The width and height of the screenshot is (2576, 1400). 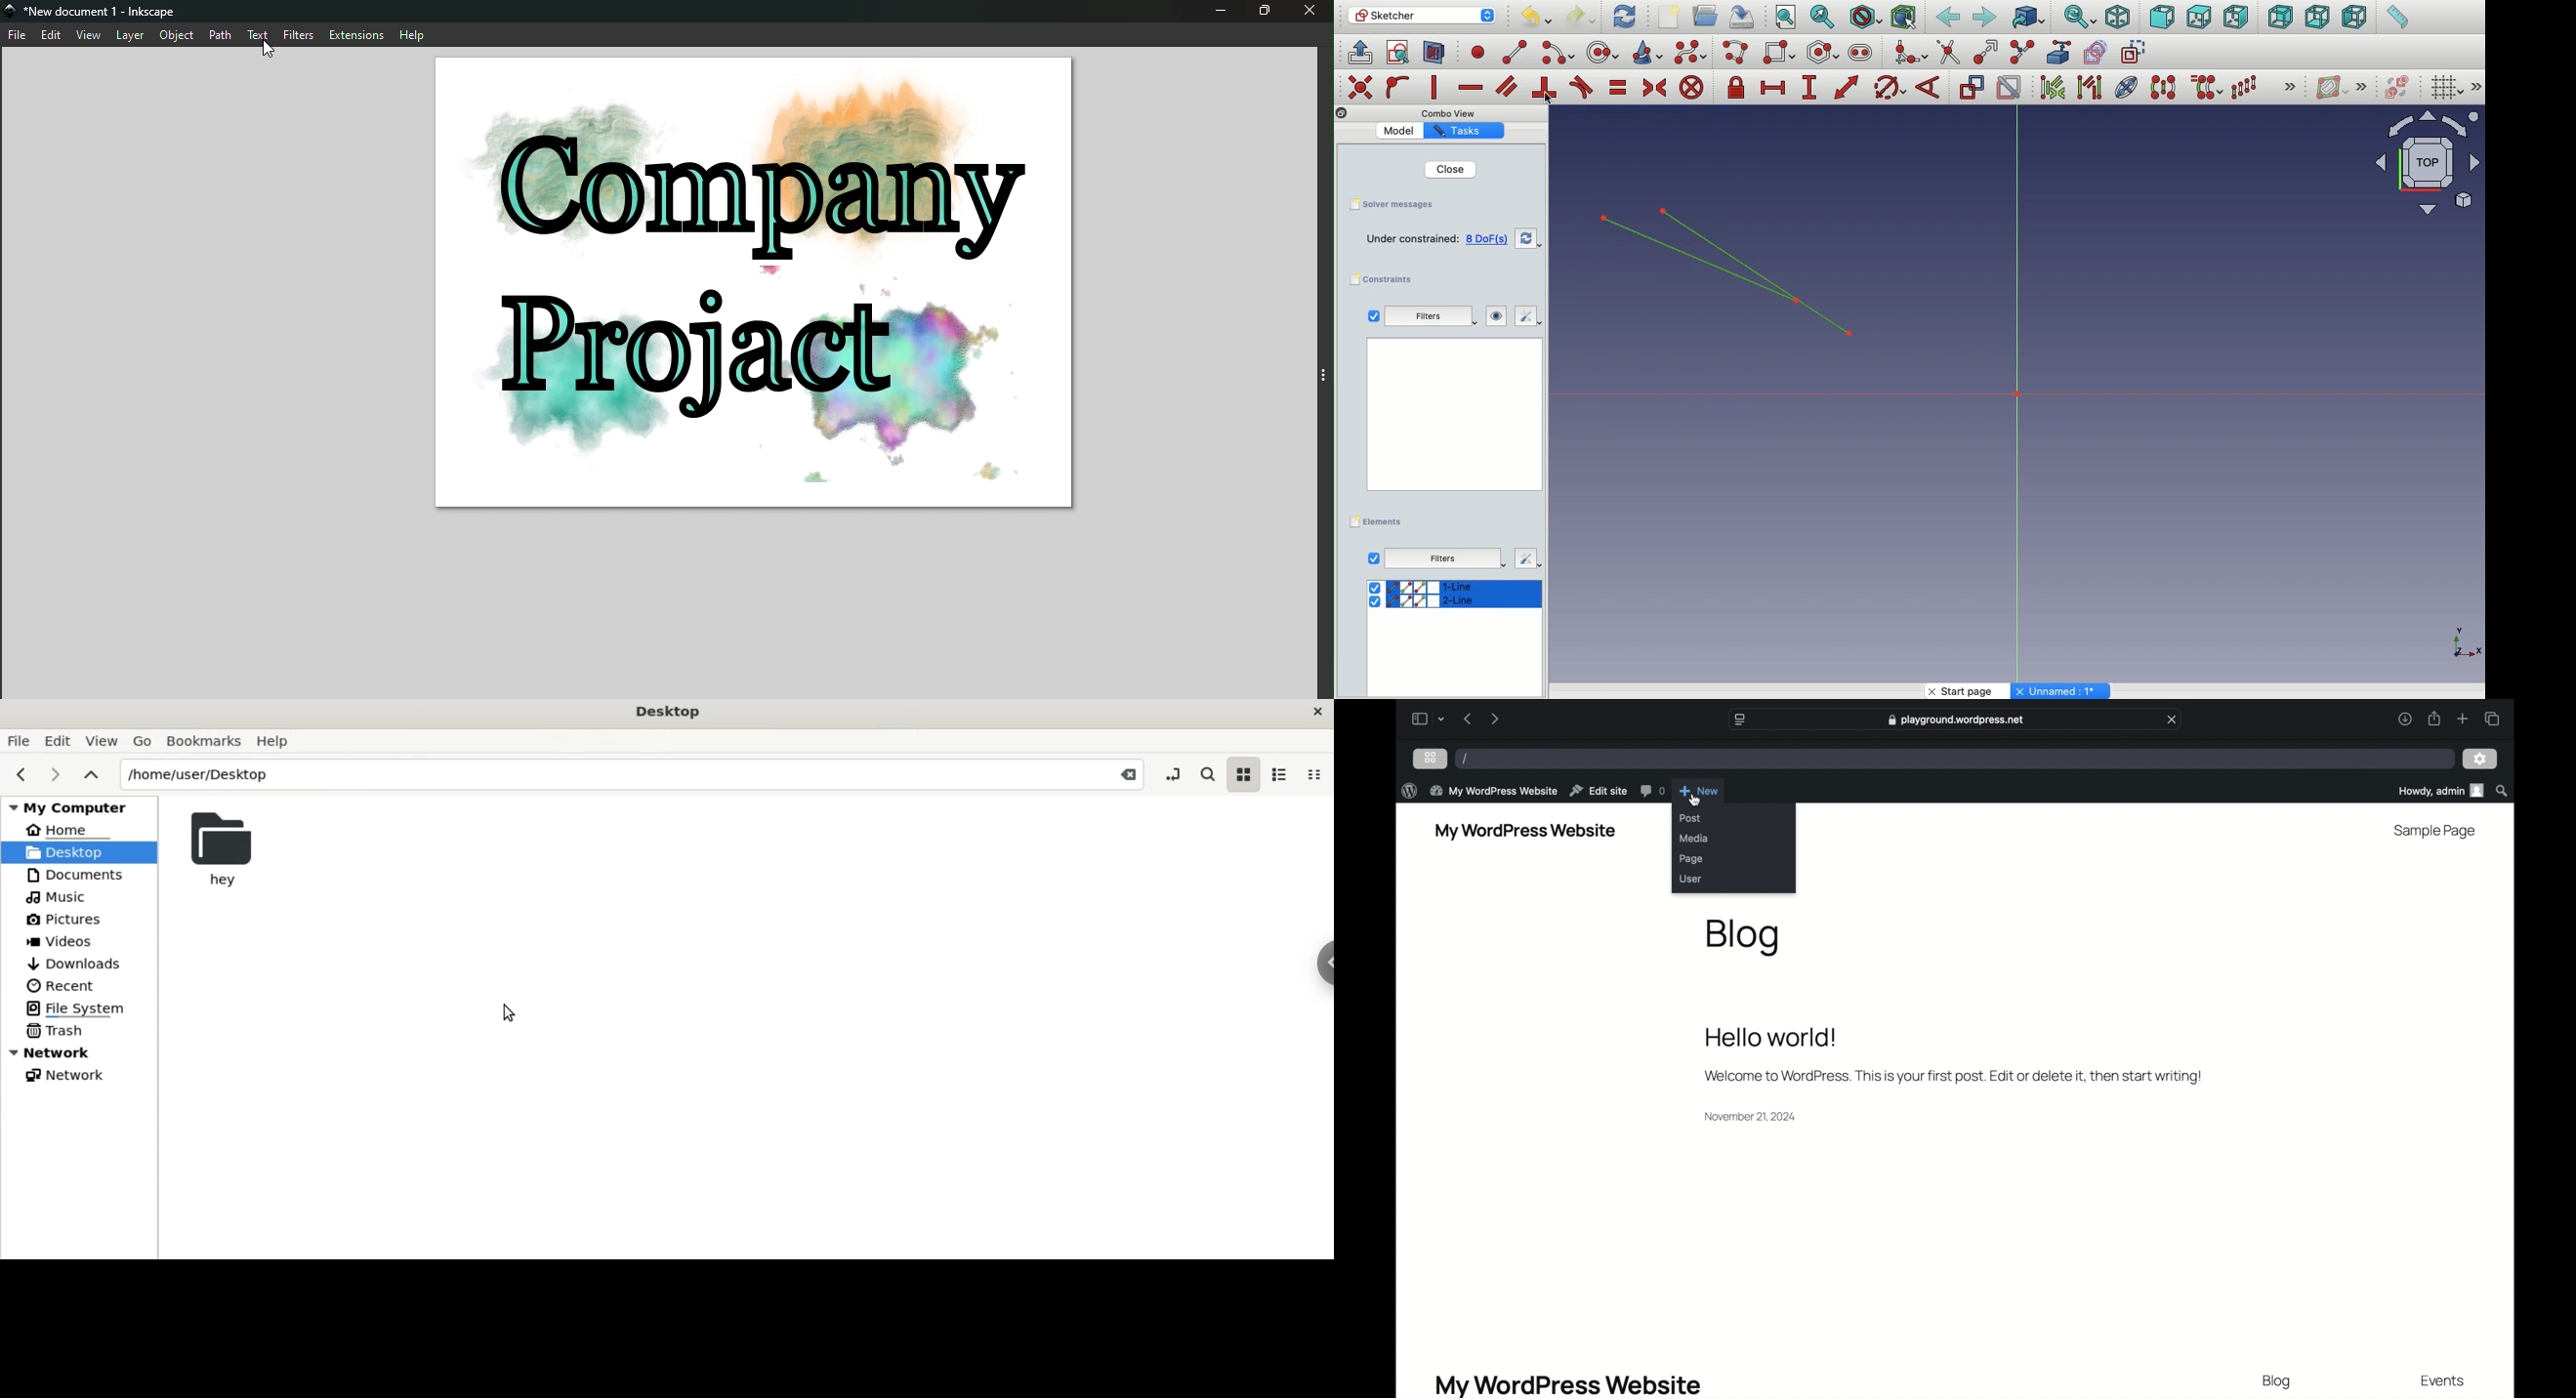 What do you see at coordinates (1359, 51) in the screenshot?
I see `Leave sketch` at bounding box center [1359, 51].